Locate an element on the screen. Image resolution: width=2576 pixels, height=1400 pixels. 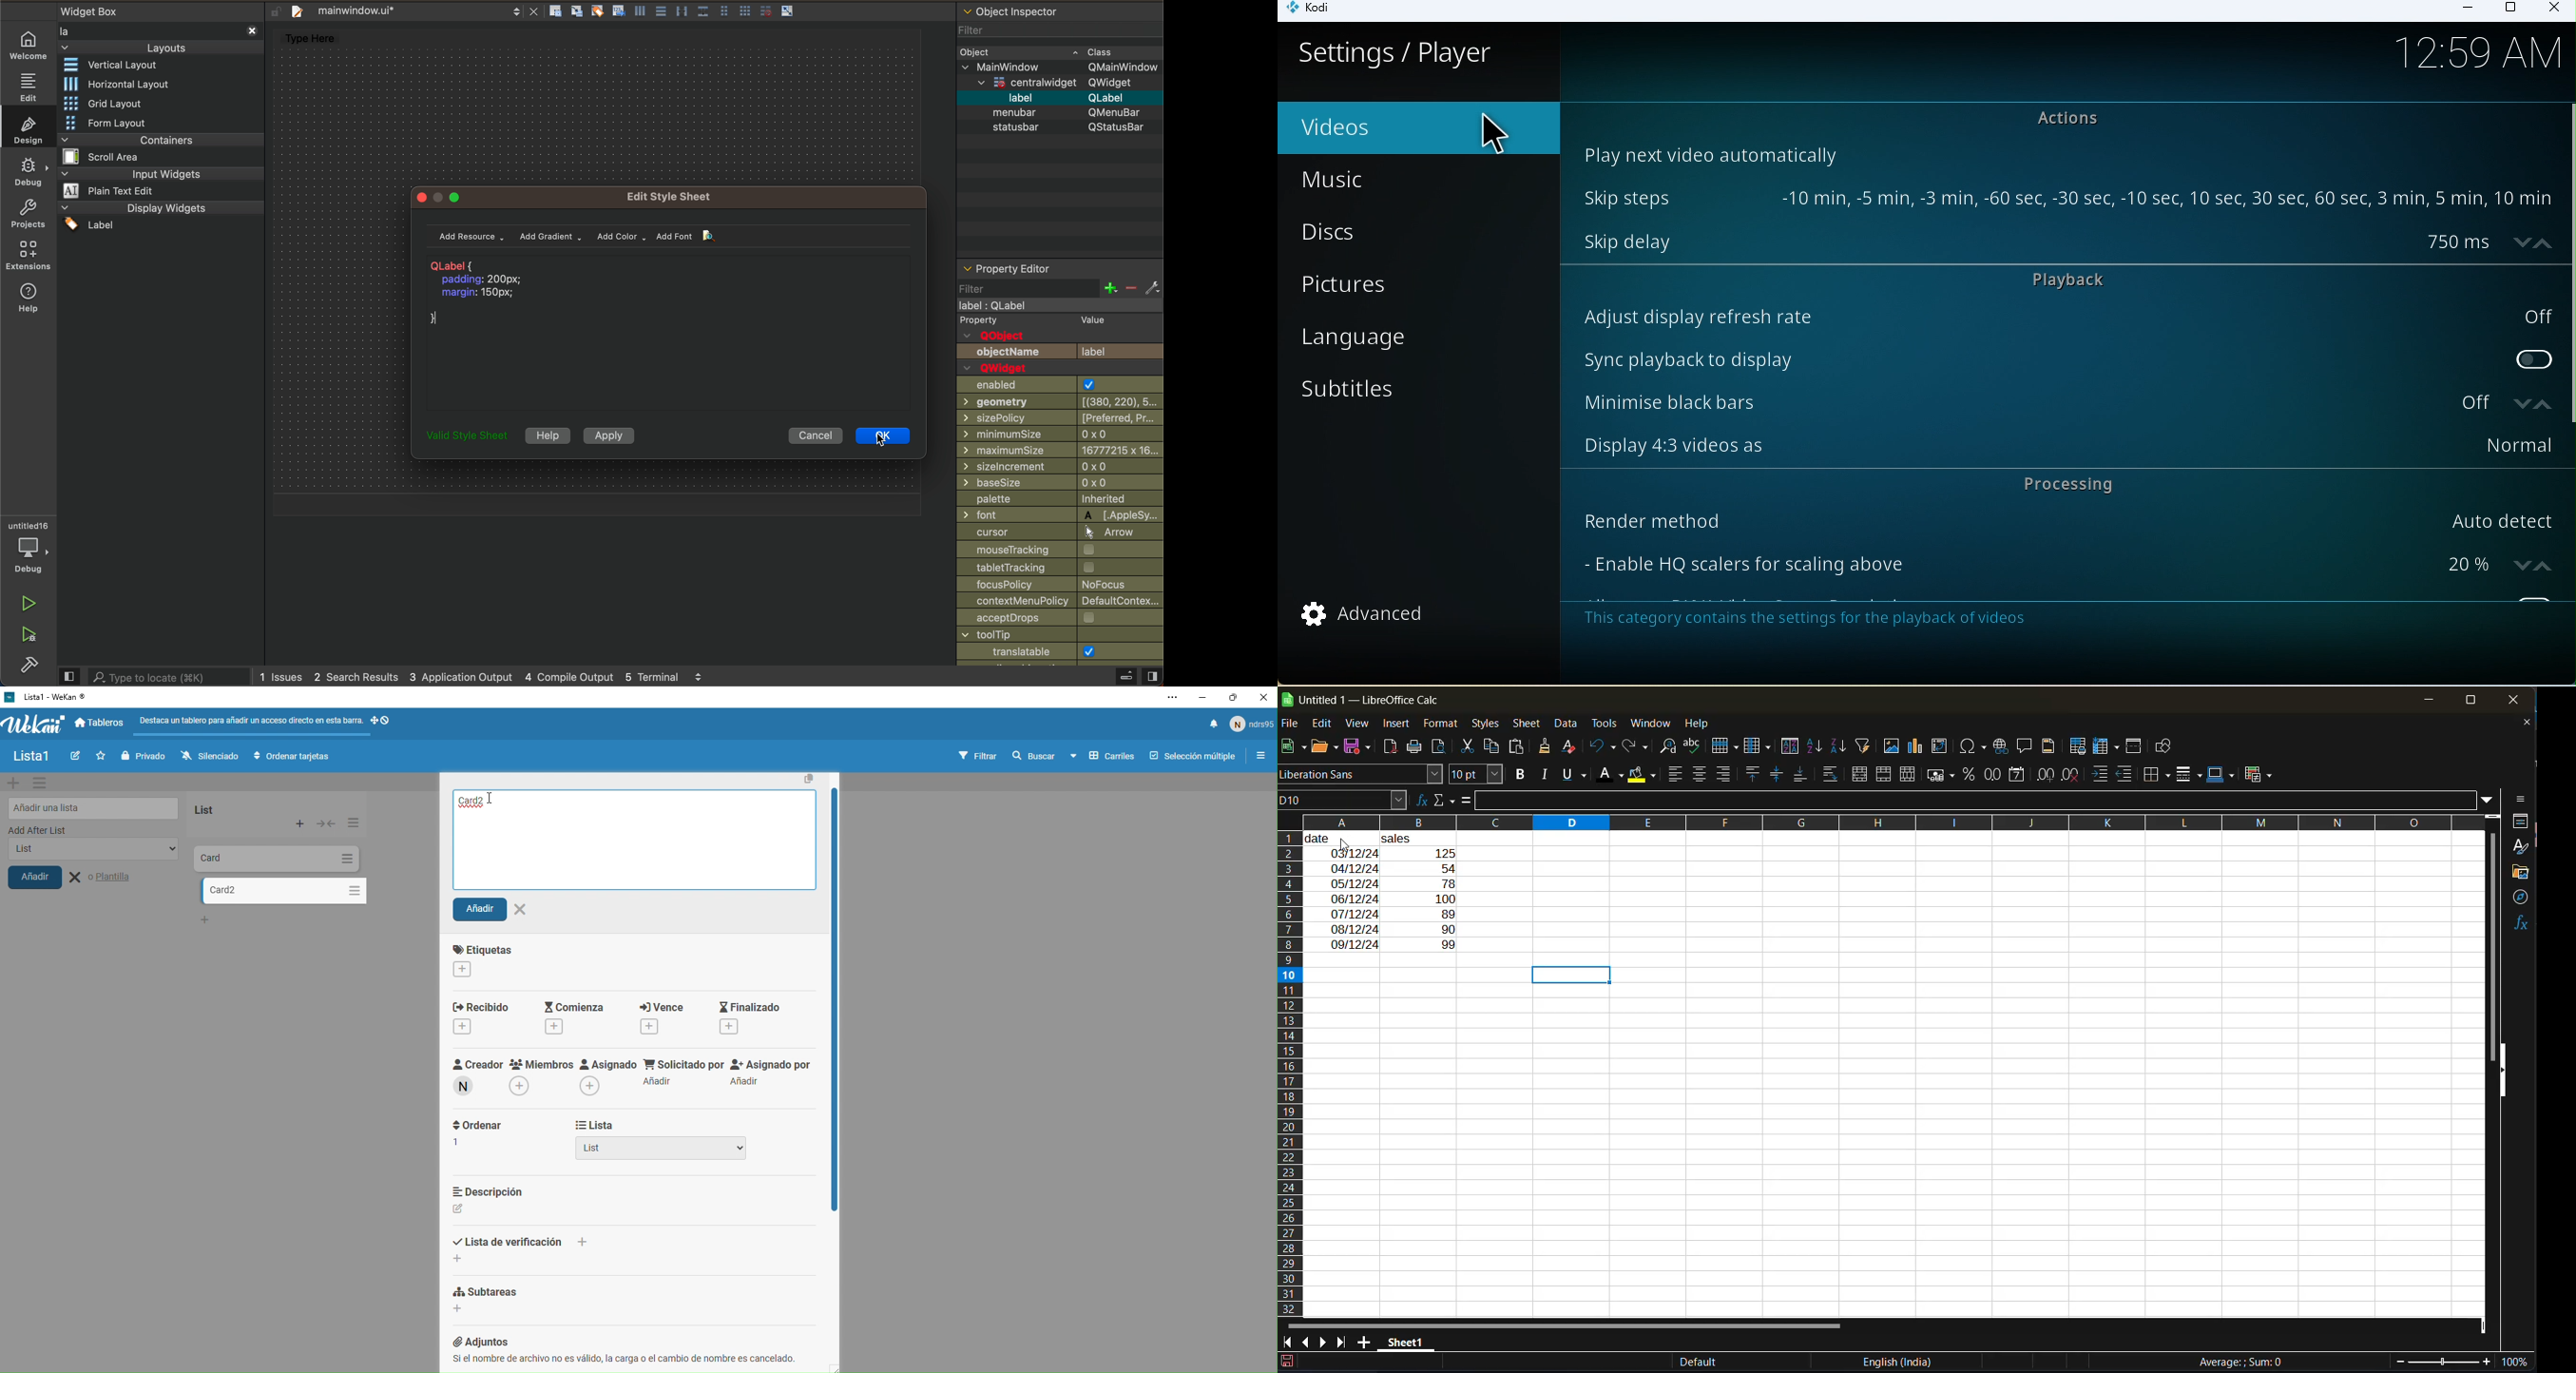
rows is located at coordinates (1881, 822).